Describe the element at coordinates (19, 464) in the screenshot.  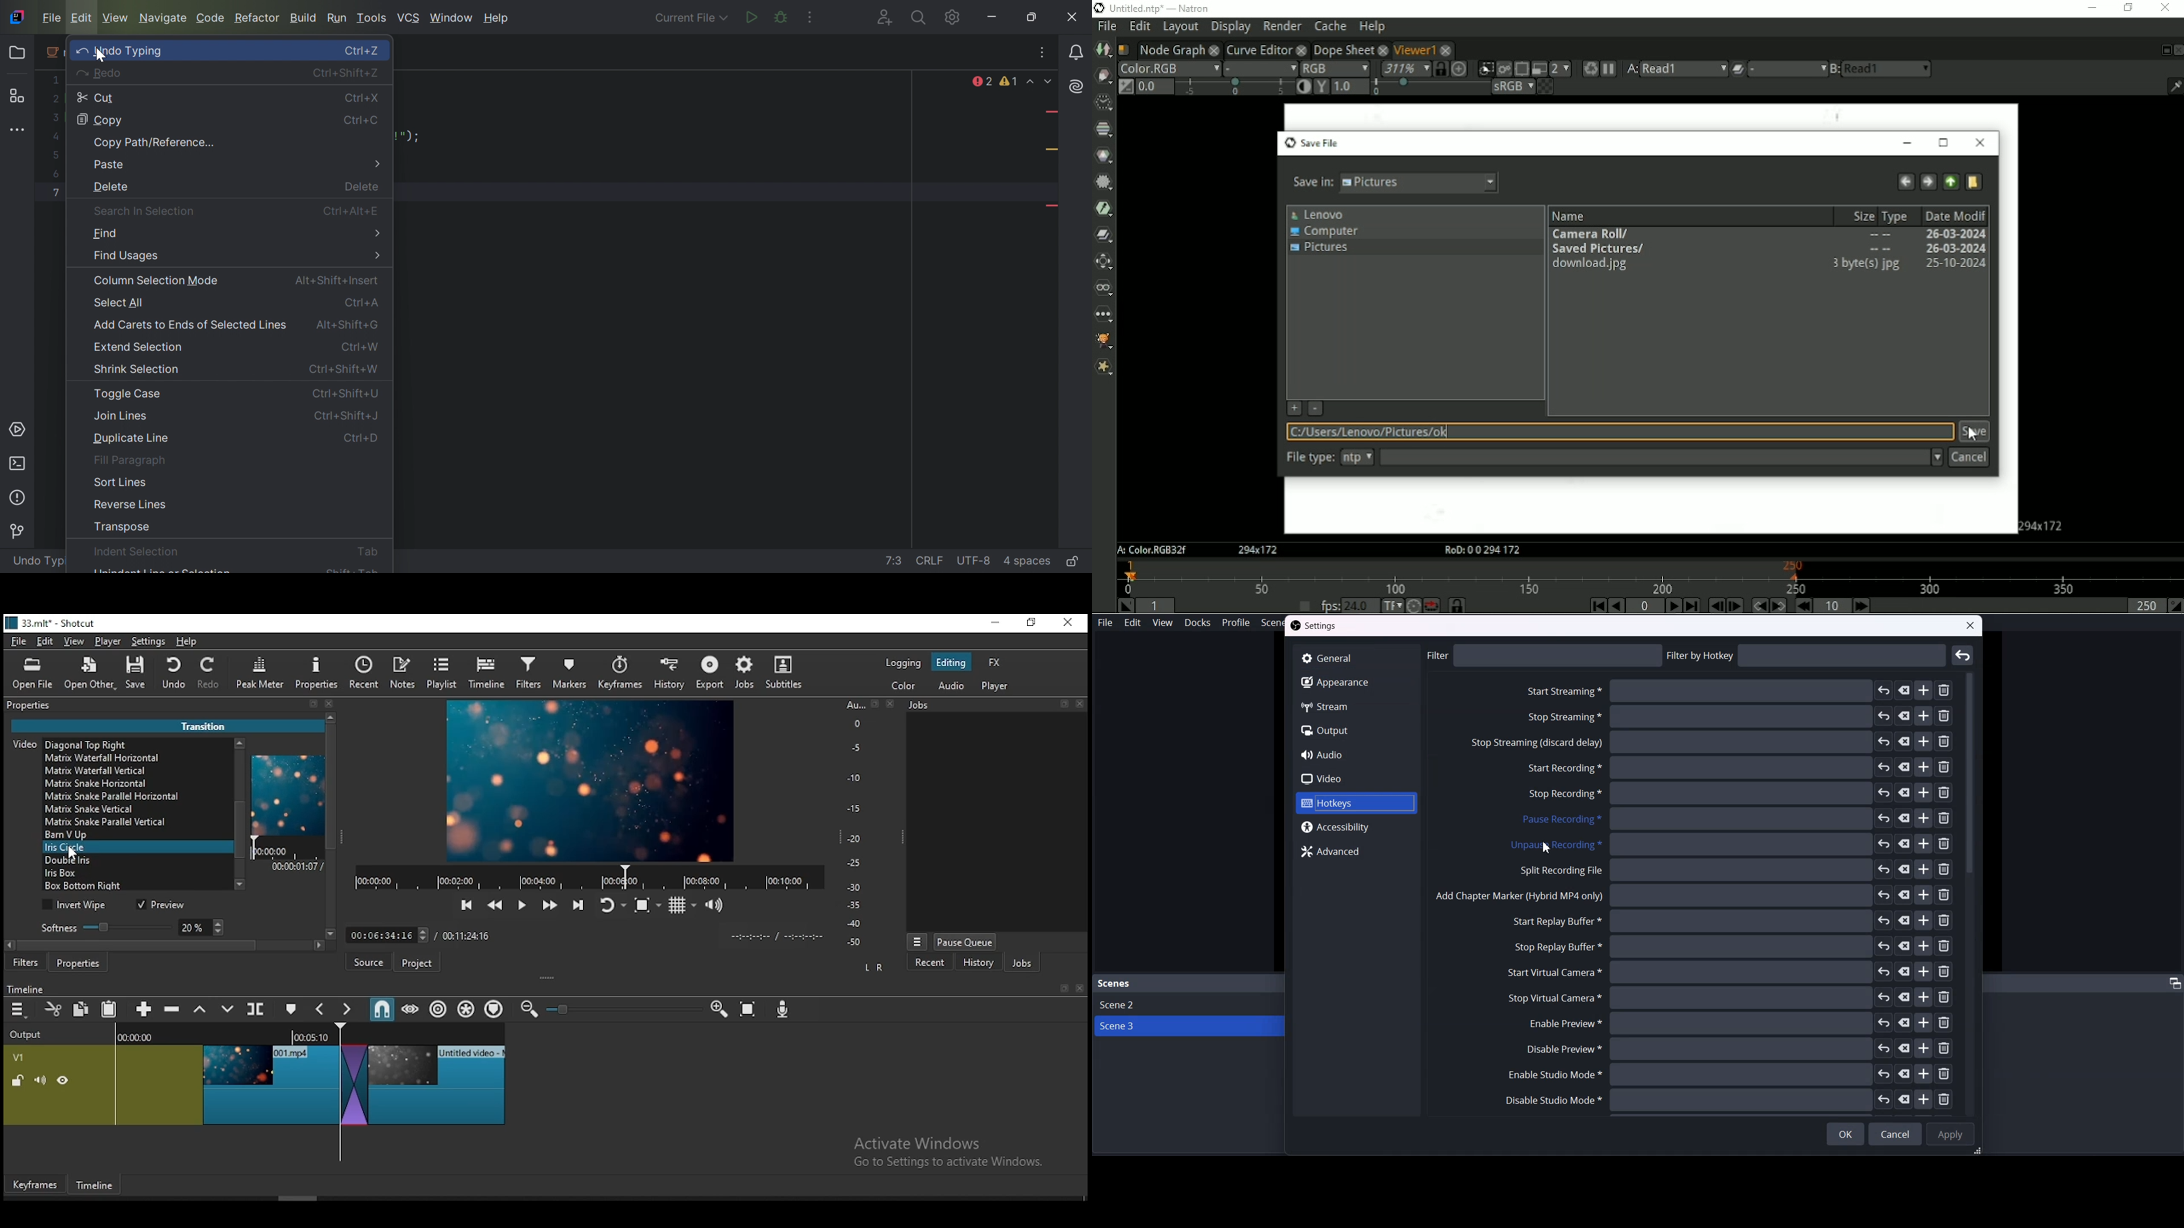
I see `Terminal` at that location.